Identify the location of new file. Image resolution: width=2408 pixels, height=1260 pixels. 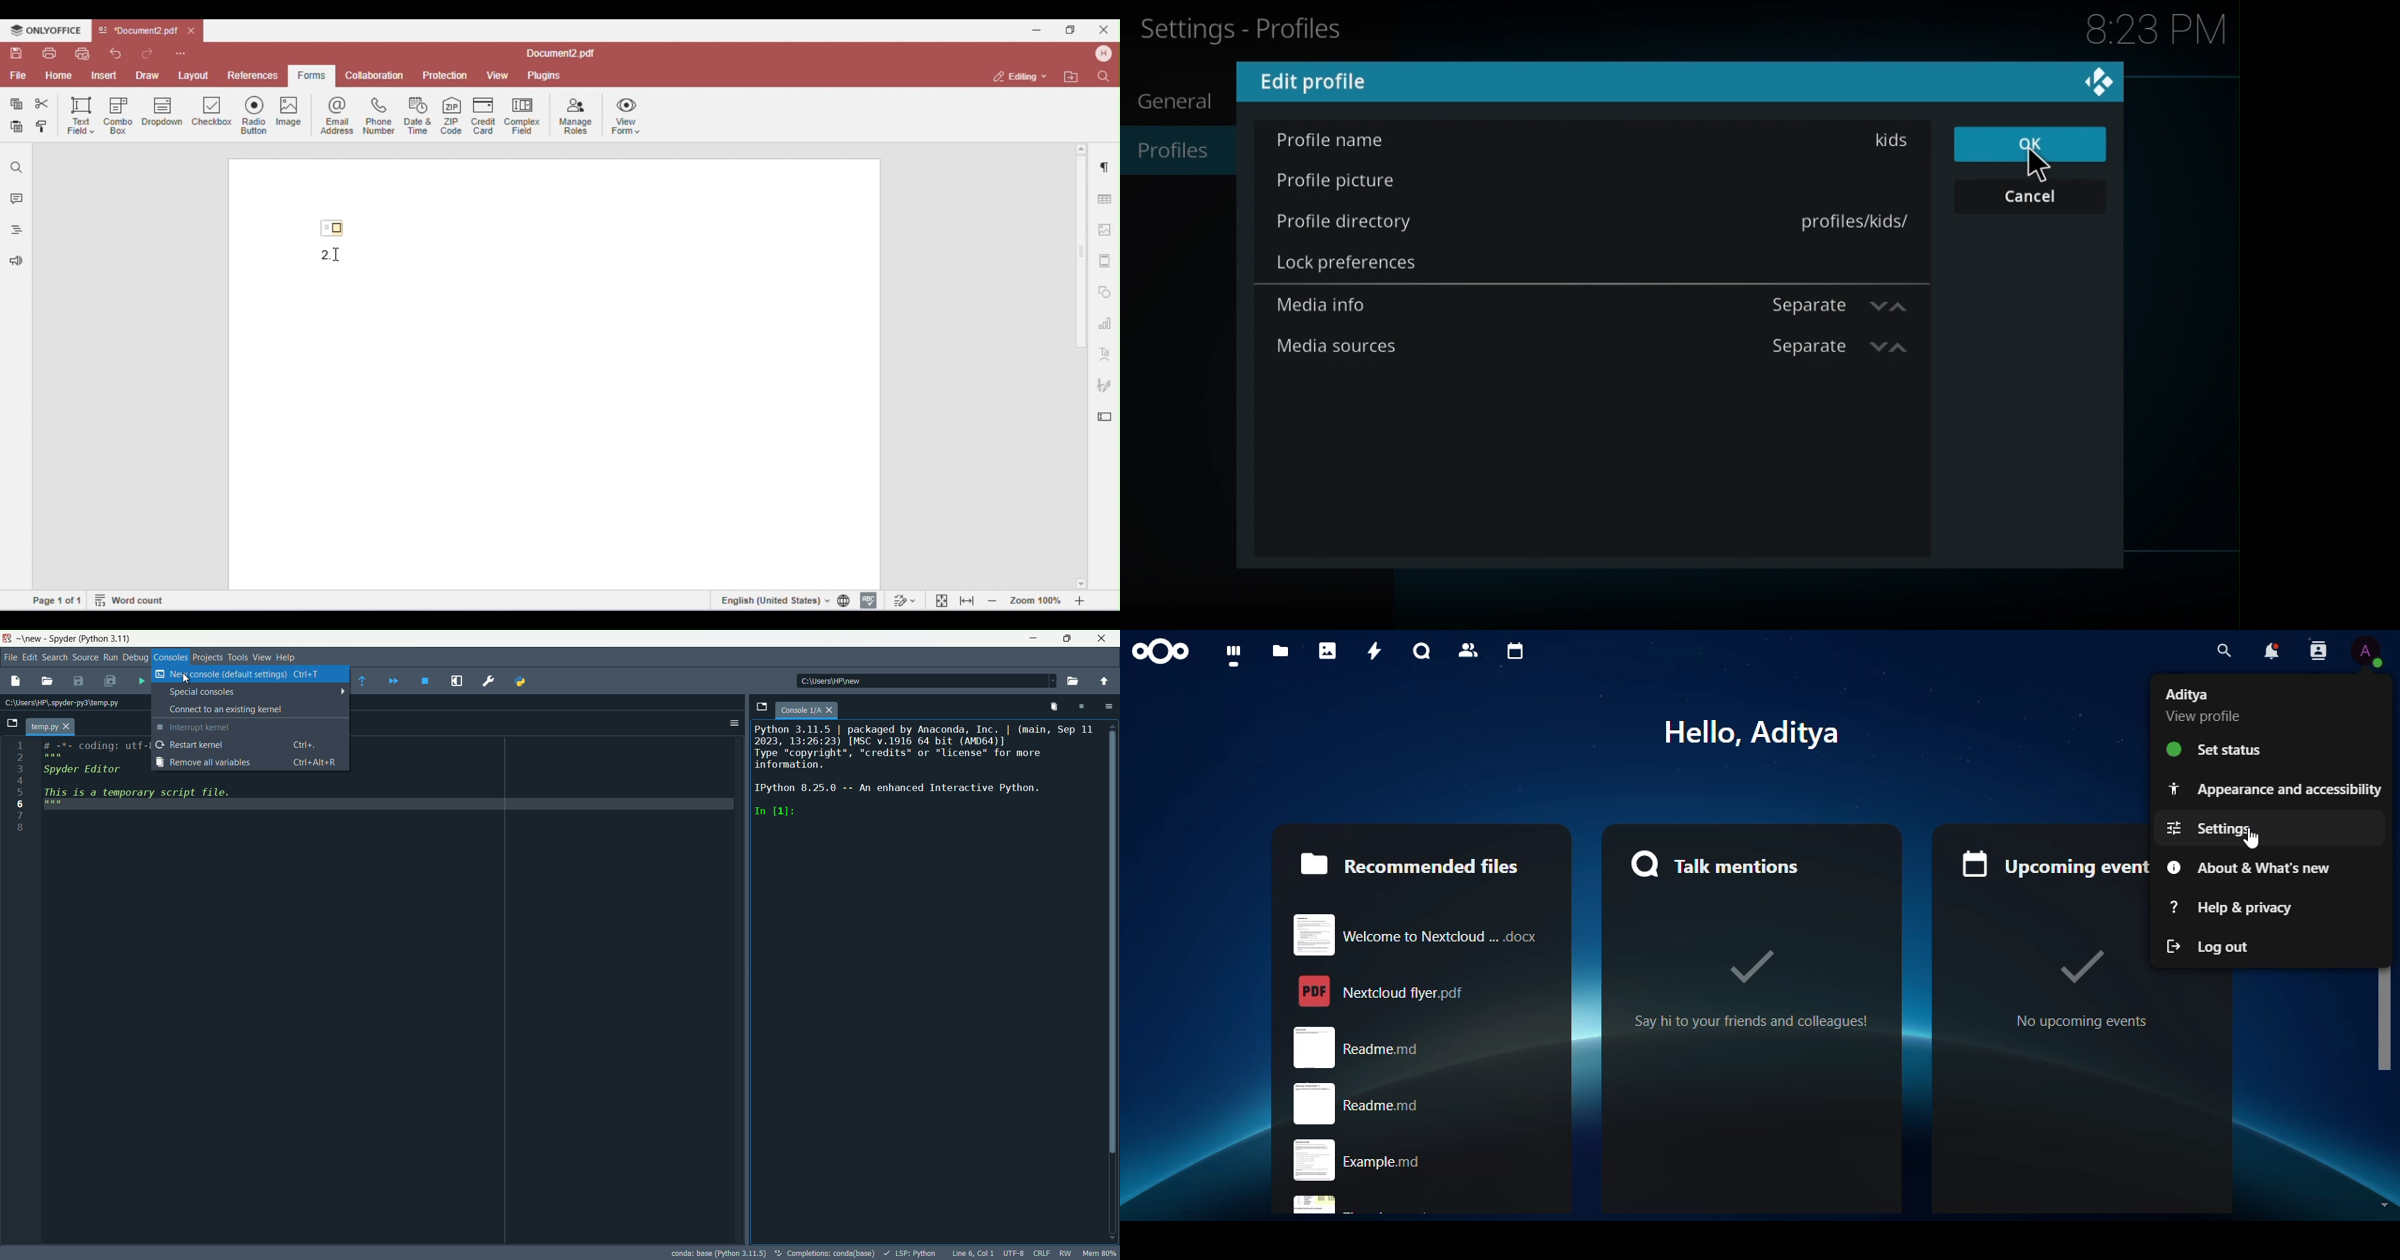
(12, 681).